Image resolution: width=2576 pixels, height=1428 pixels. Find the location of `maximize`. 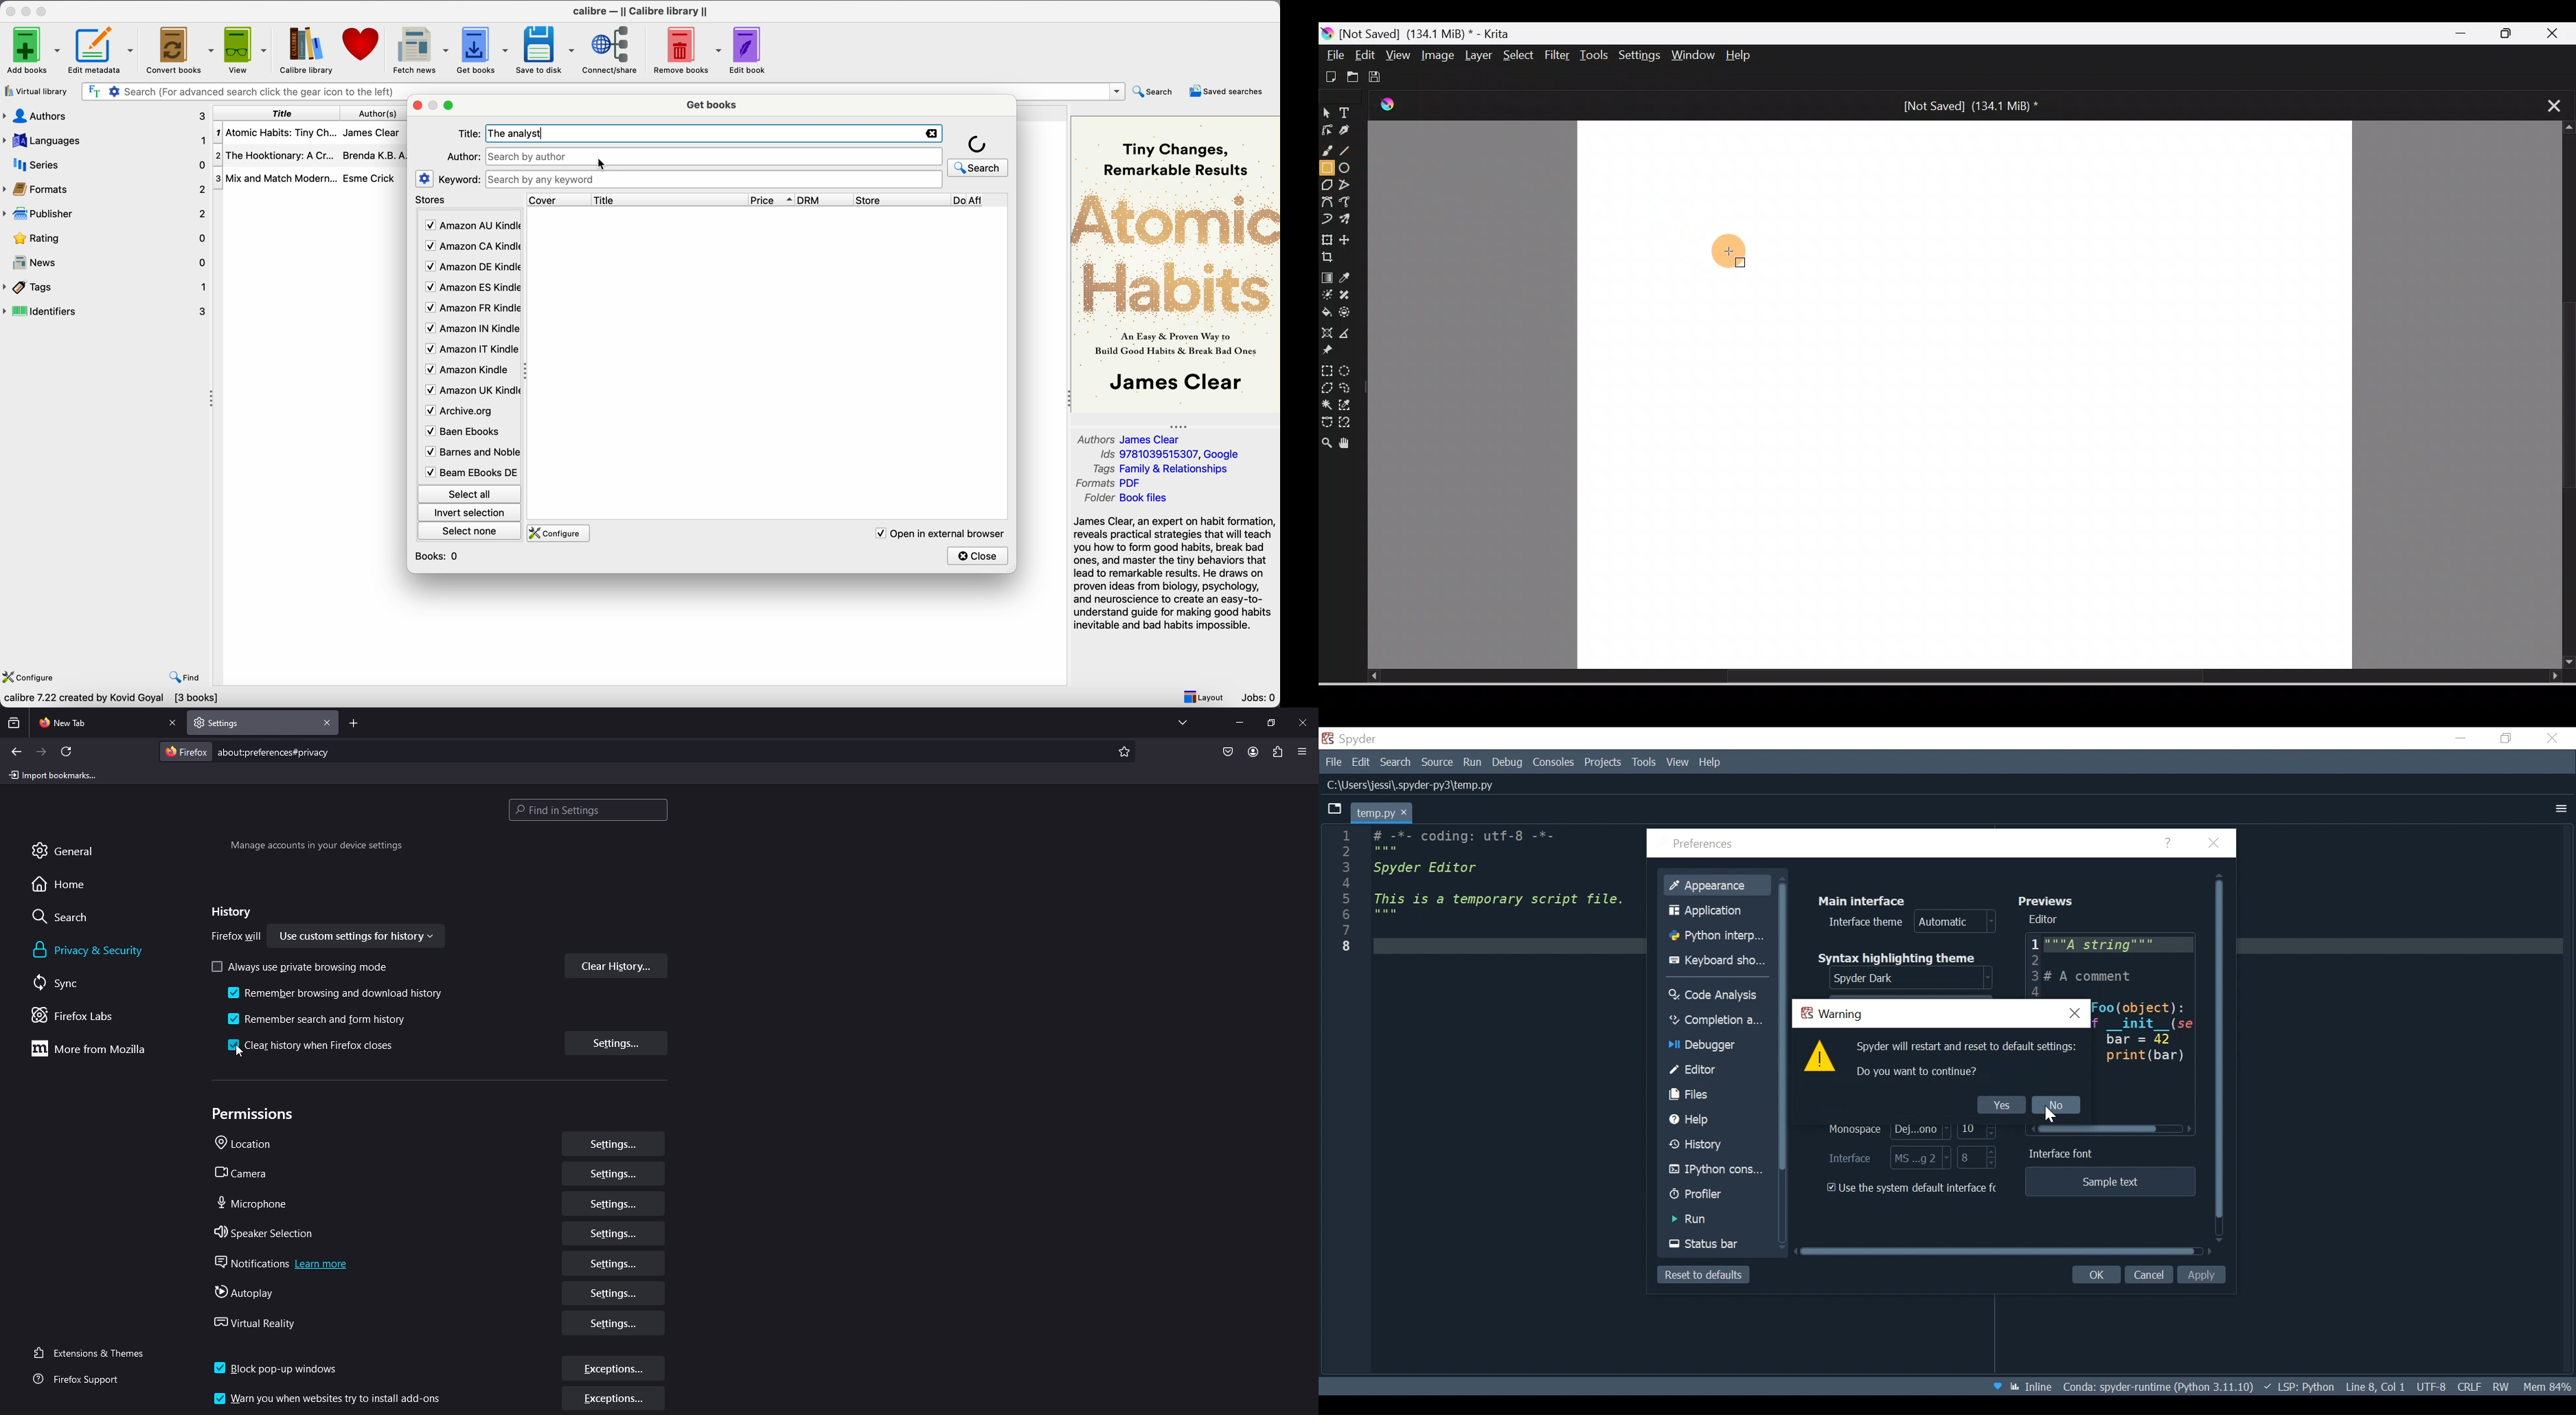

maximize is located at coordinates (449, 107).